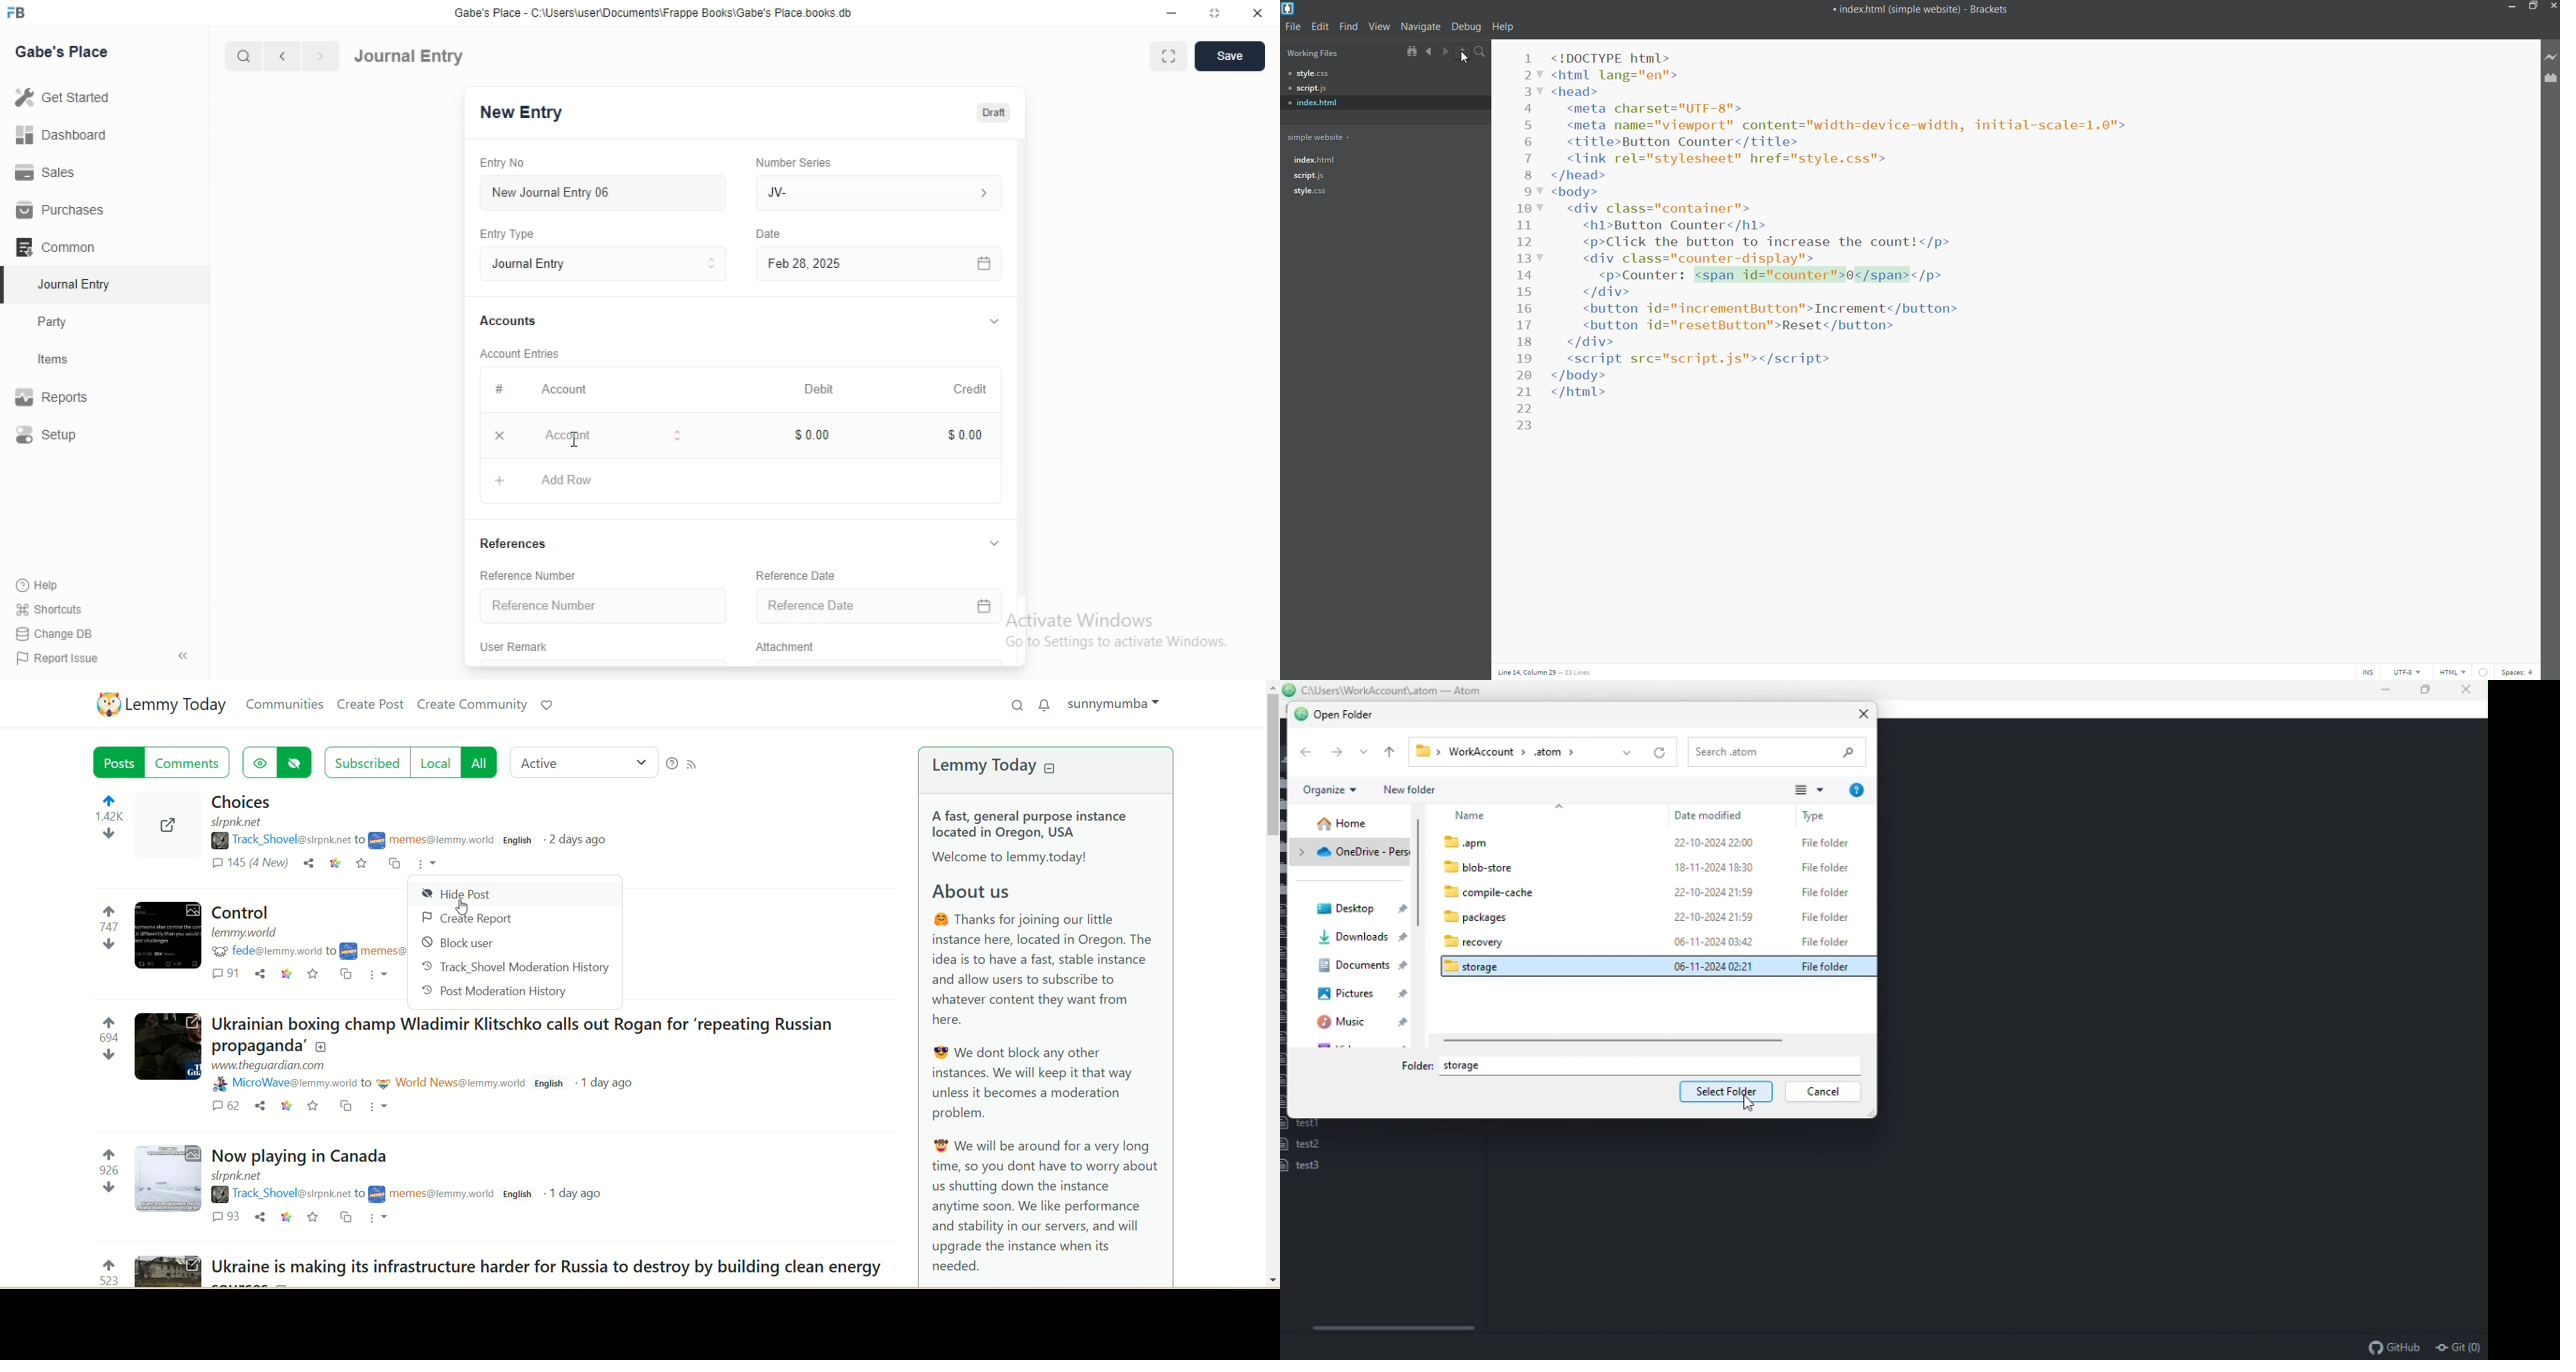 Image resolution: width=2576 pixels, height=1372 pixels. I want to click on next, so click(318, 57).